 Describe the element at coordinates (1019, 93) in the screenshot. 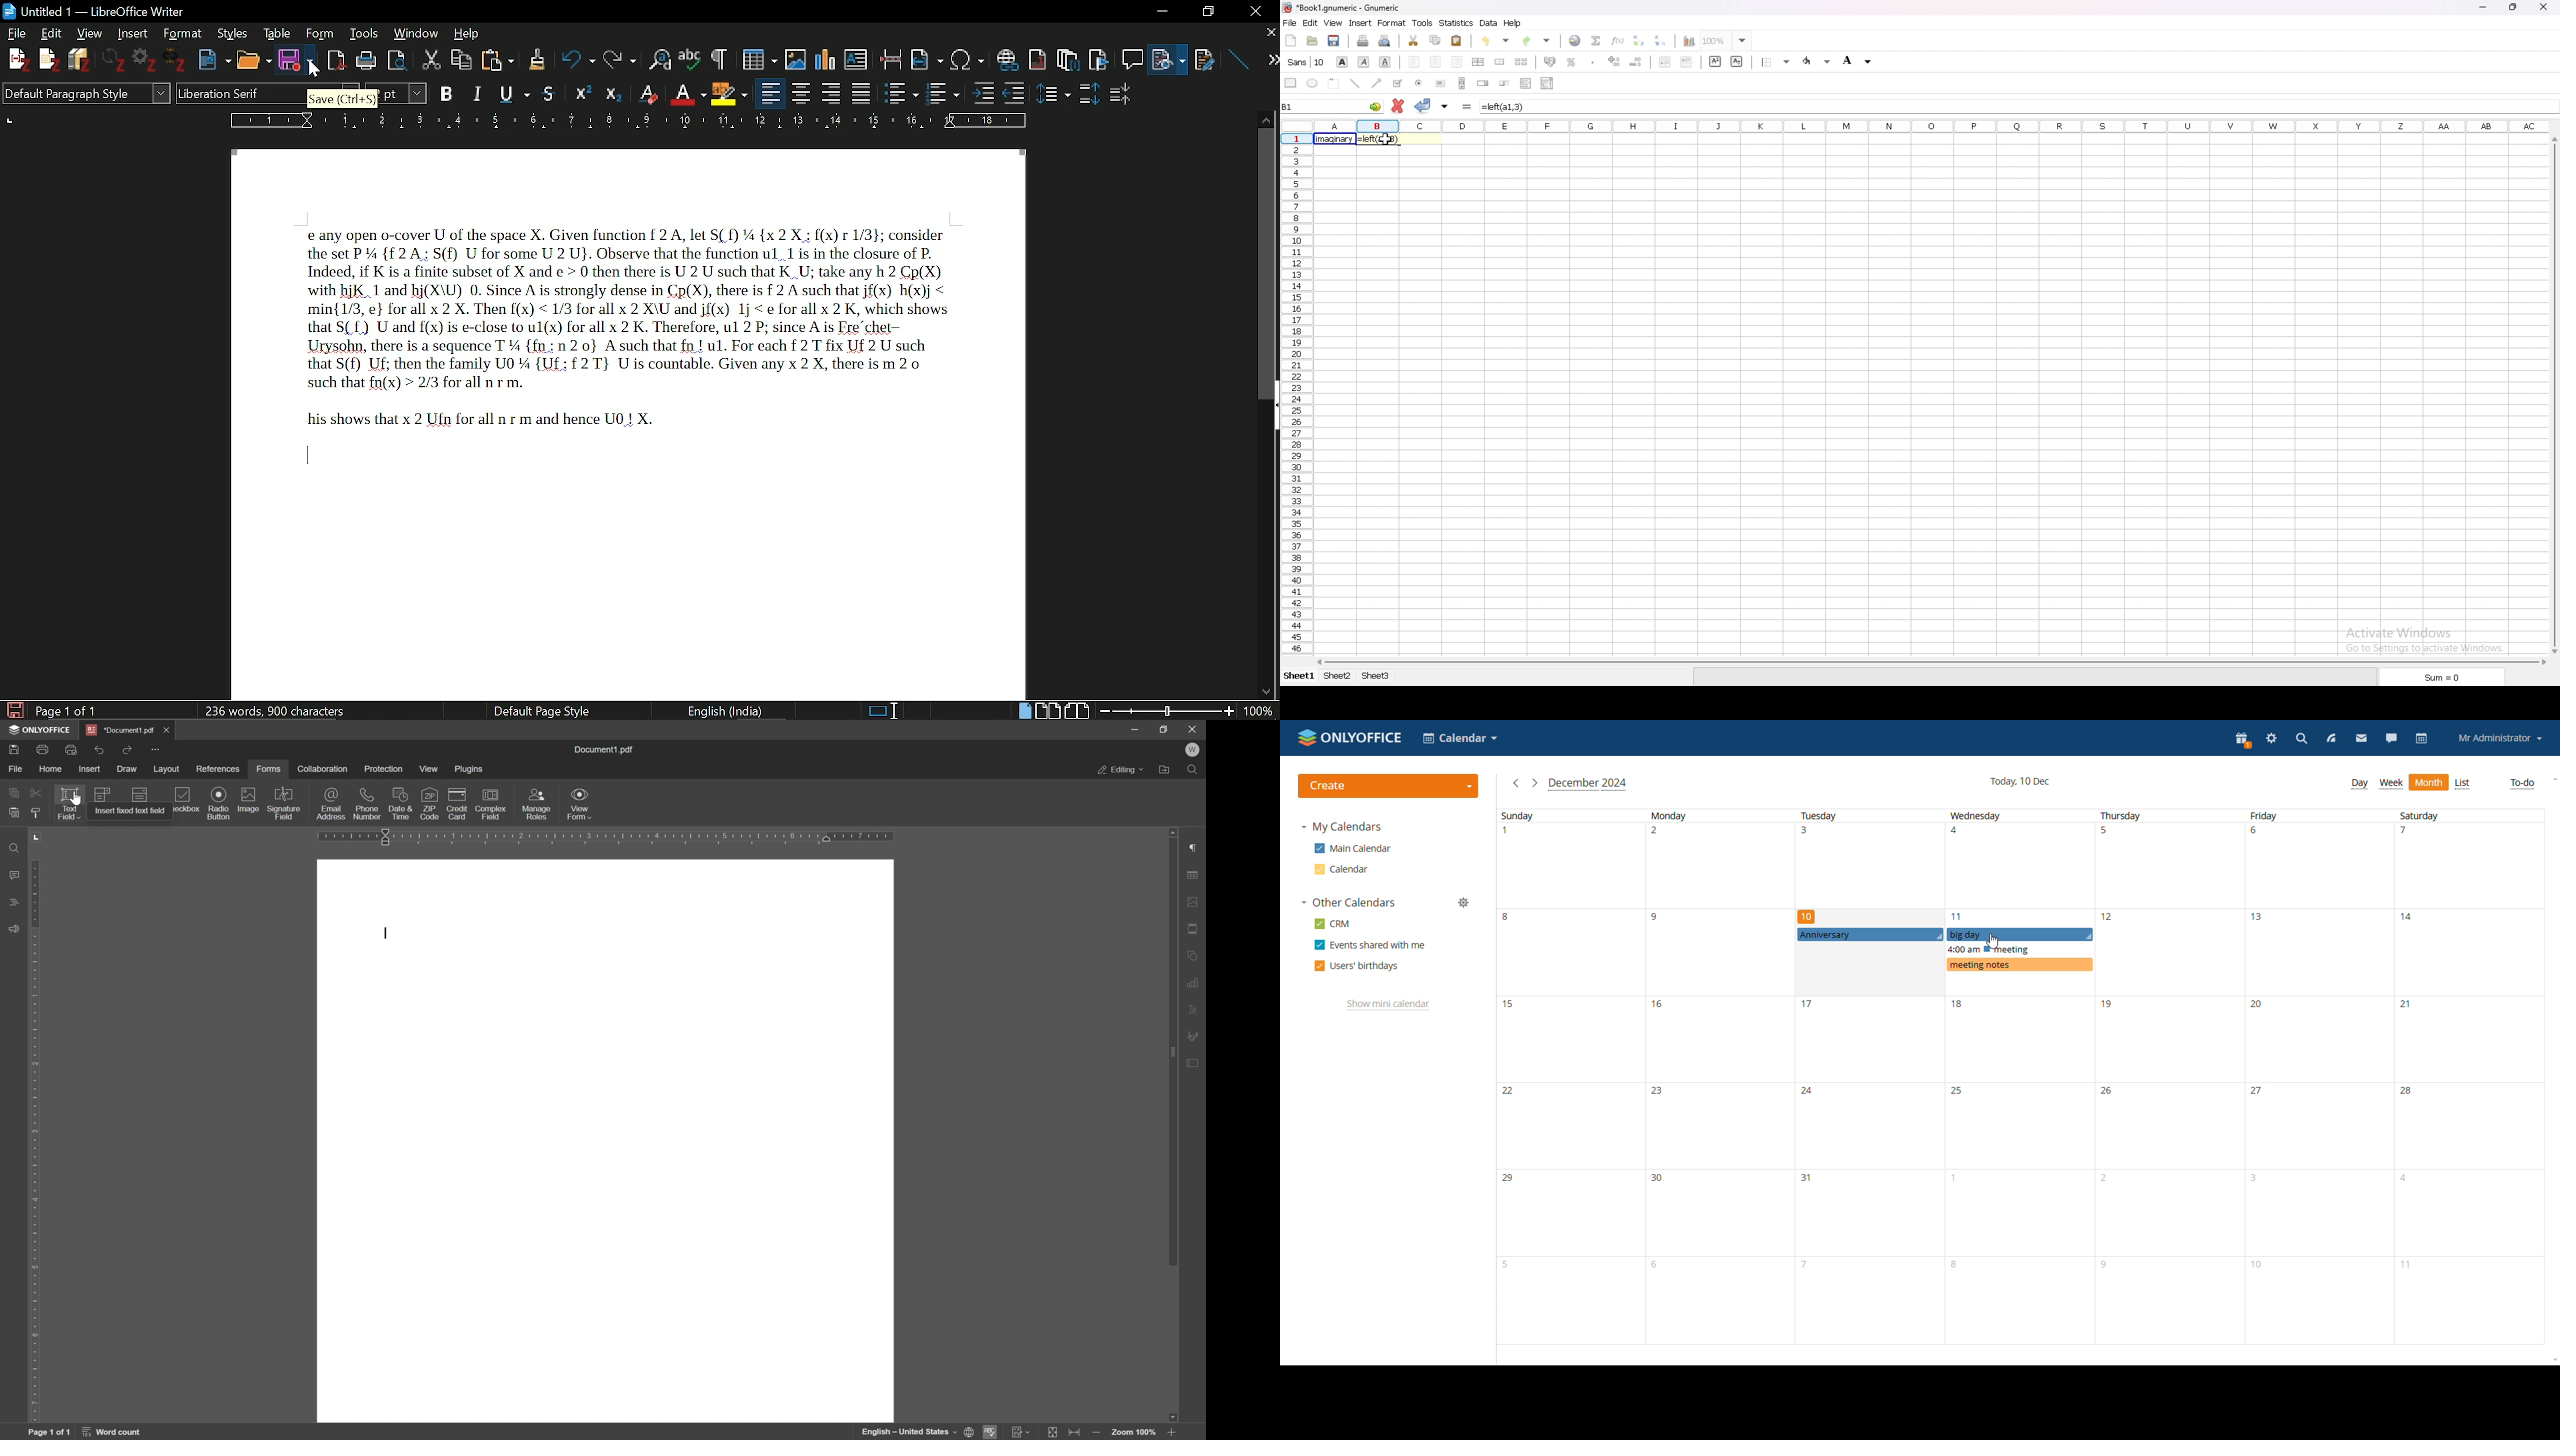

I see `outline format options` at that location.